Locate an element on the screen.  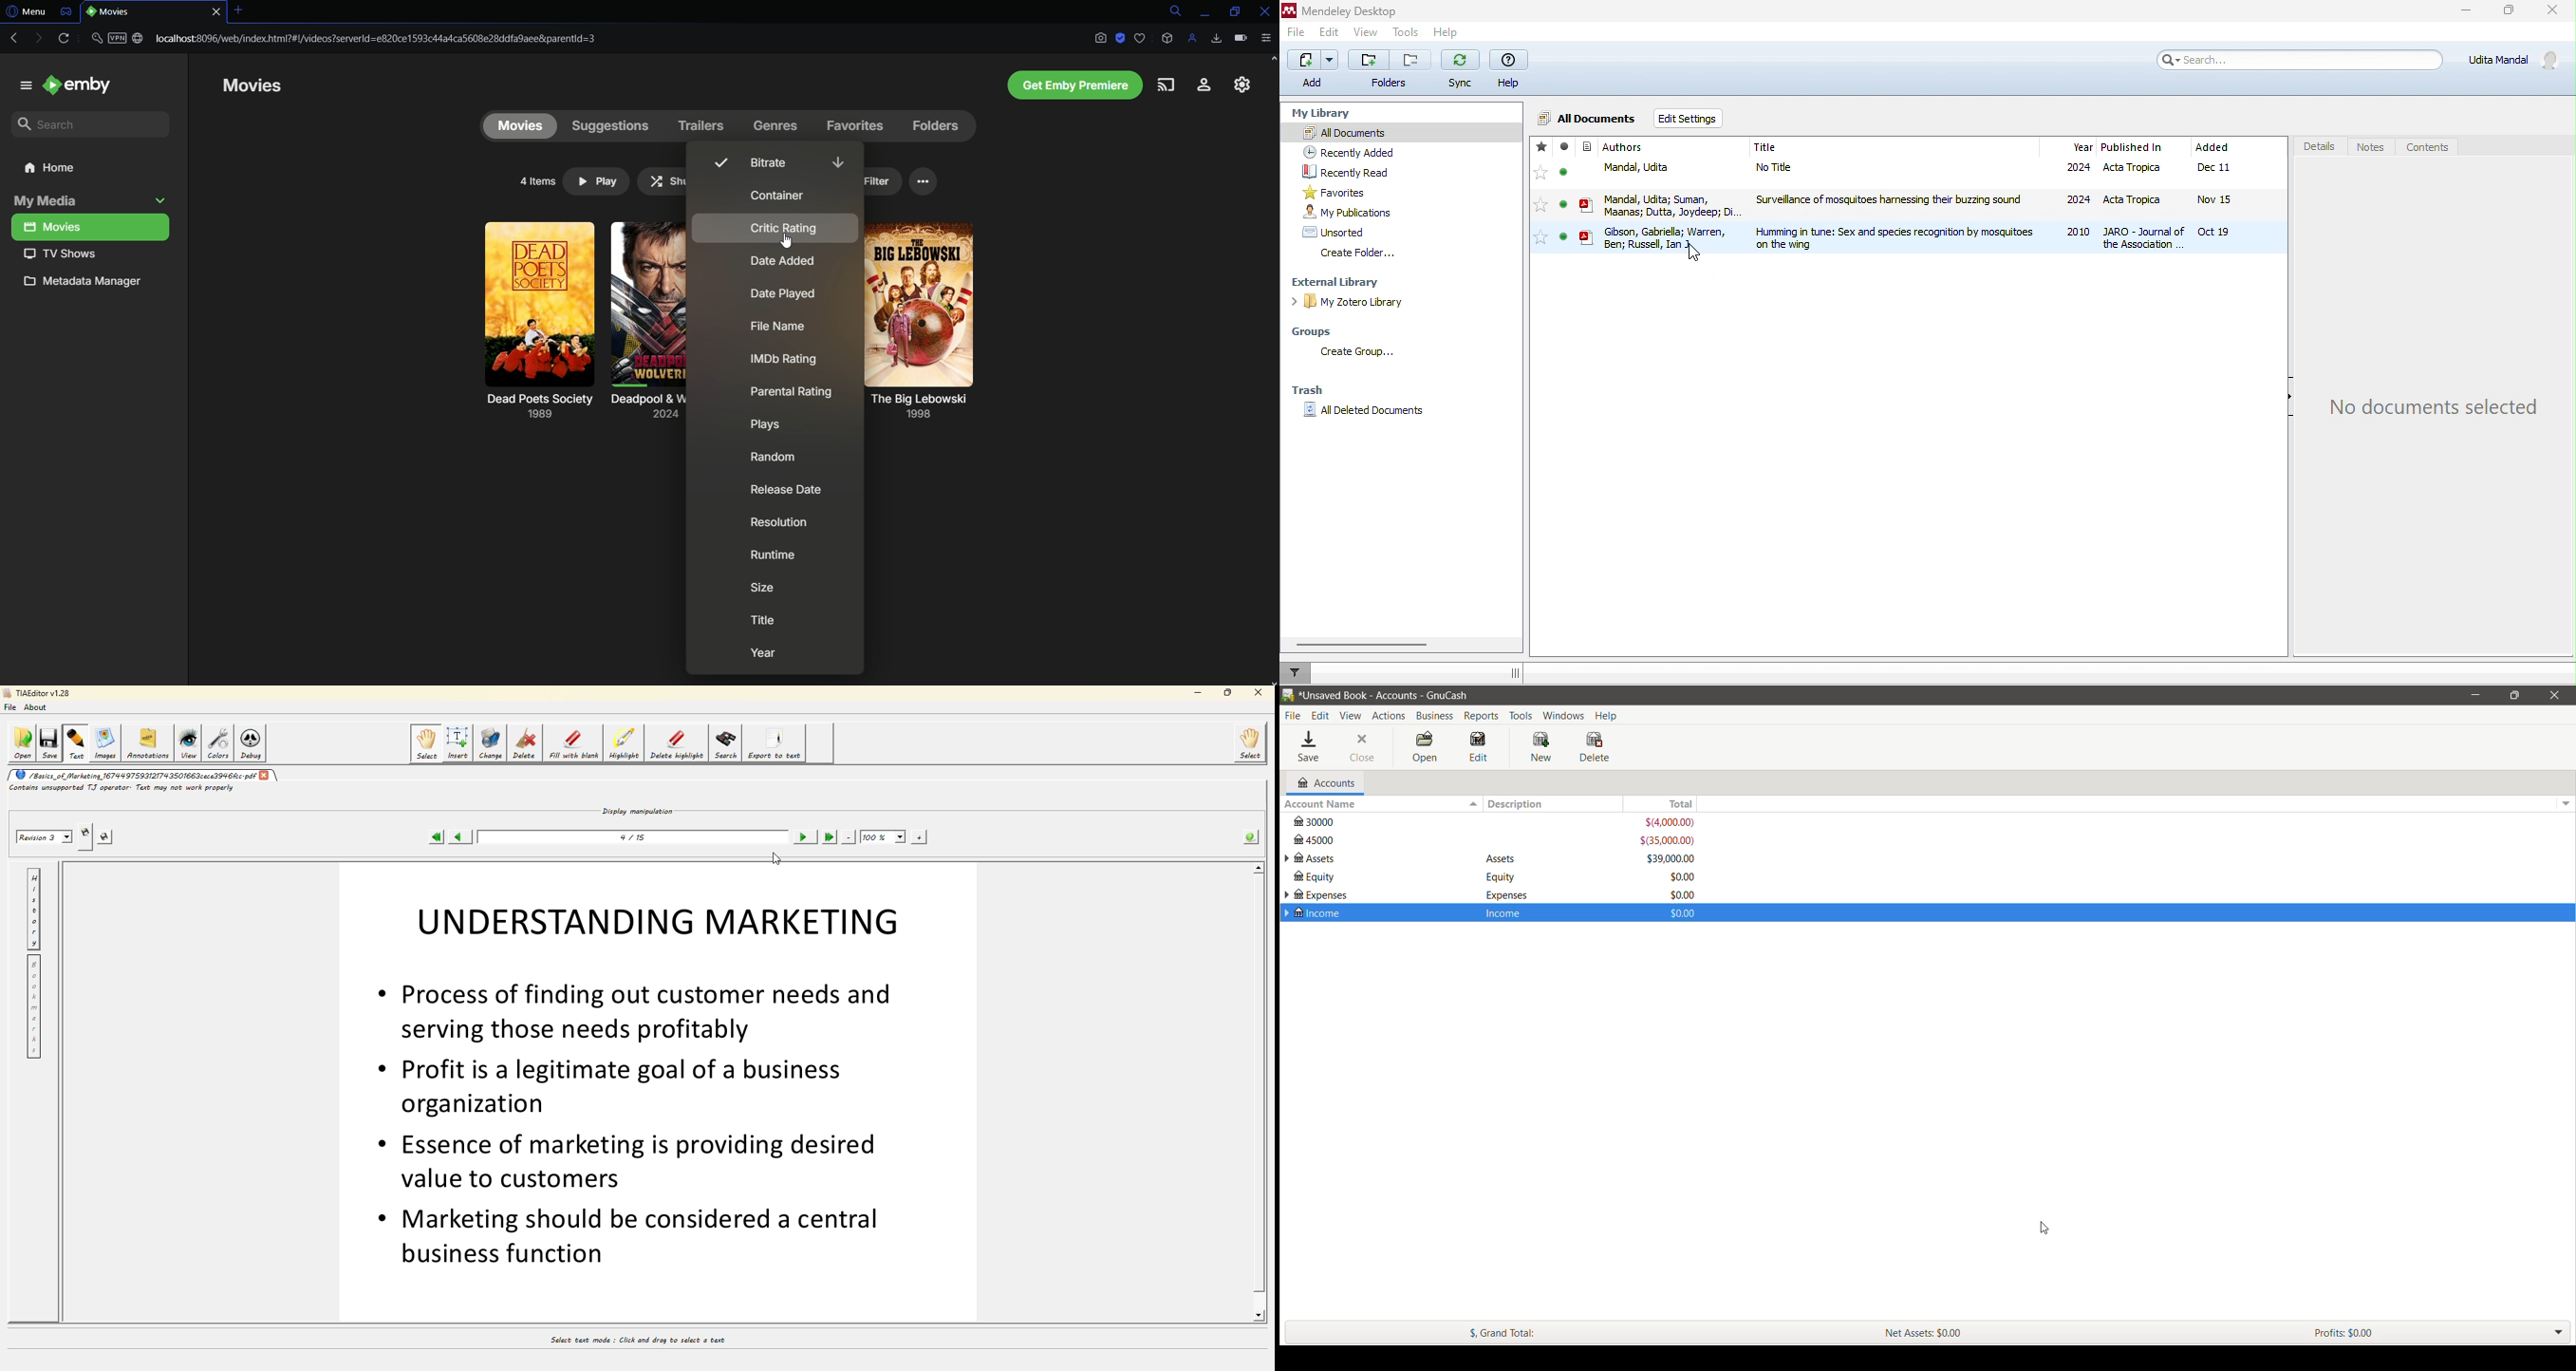
my publications is located at coordinates (1351, 211).